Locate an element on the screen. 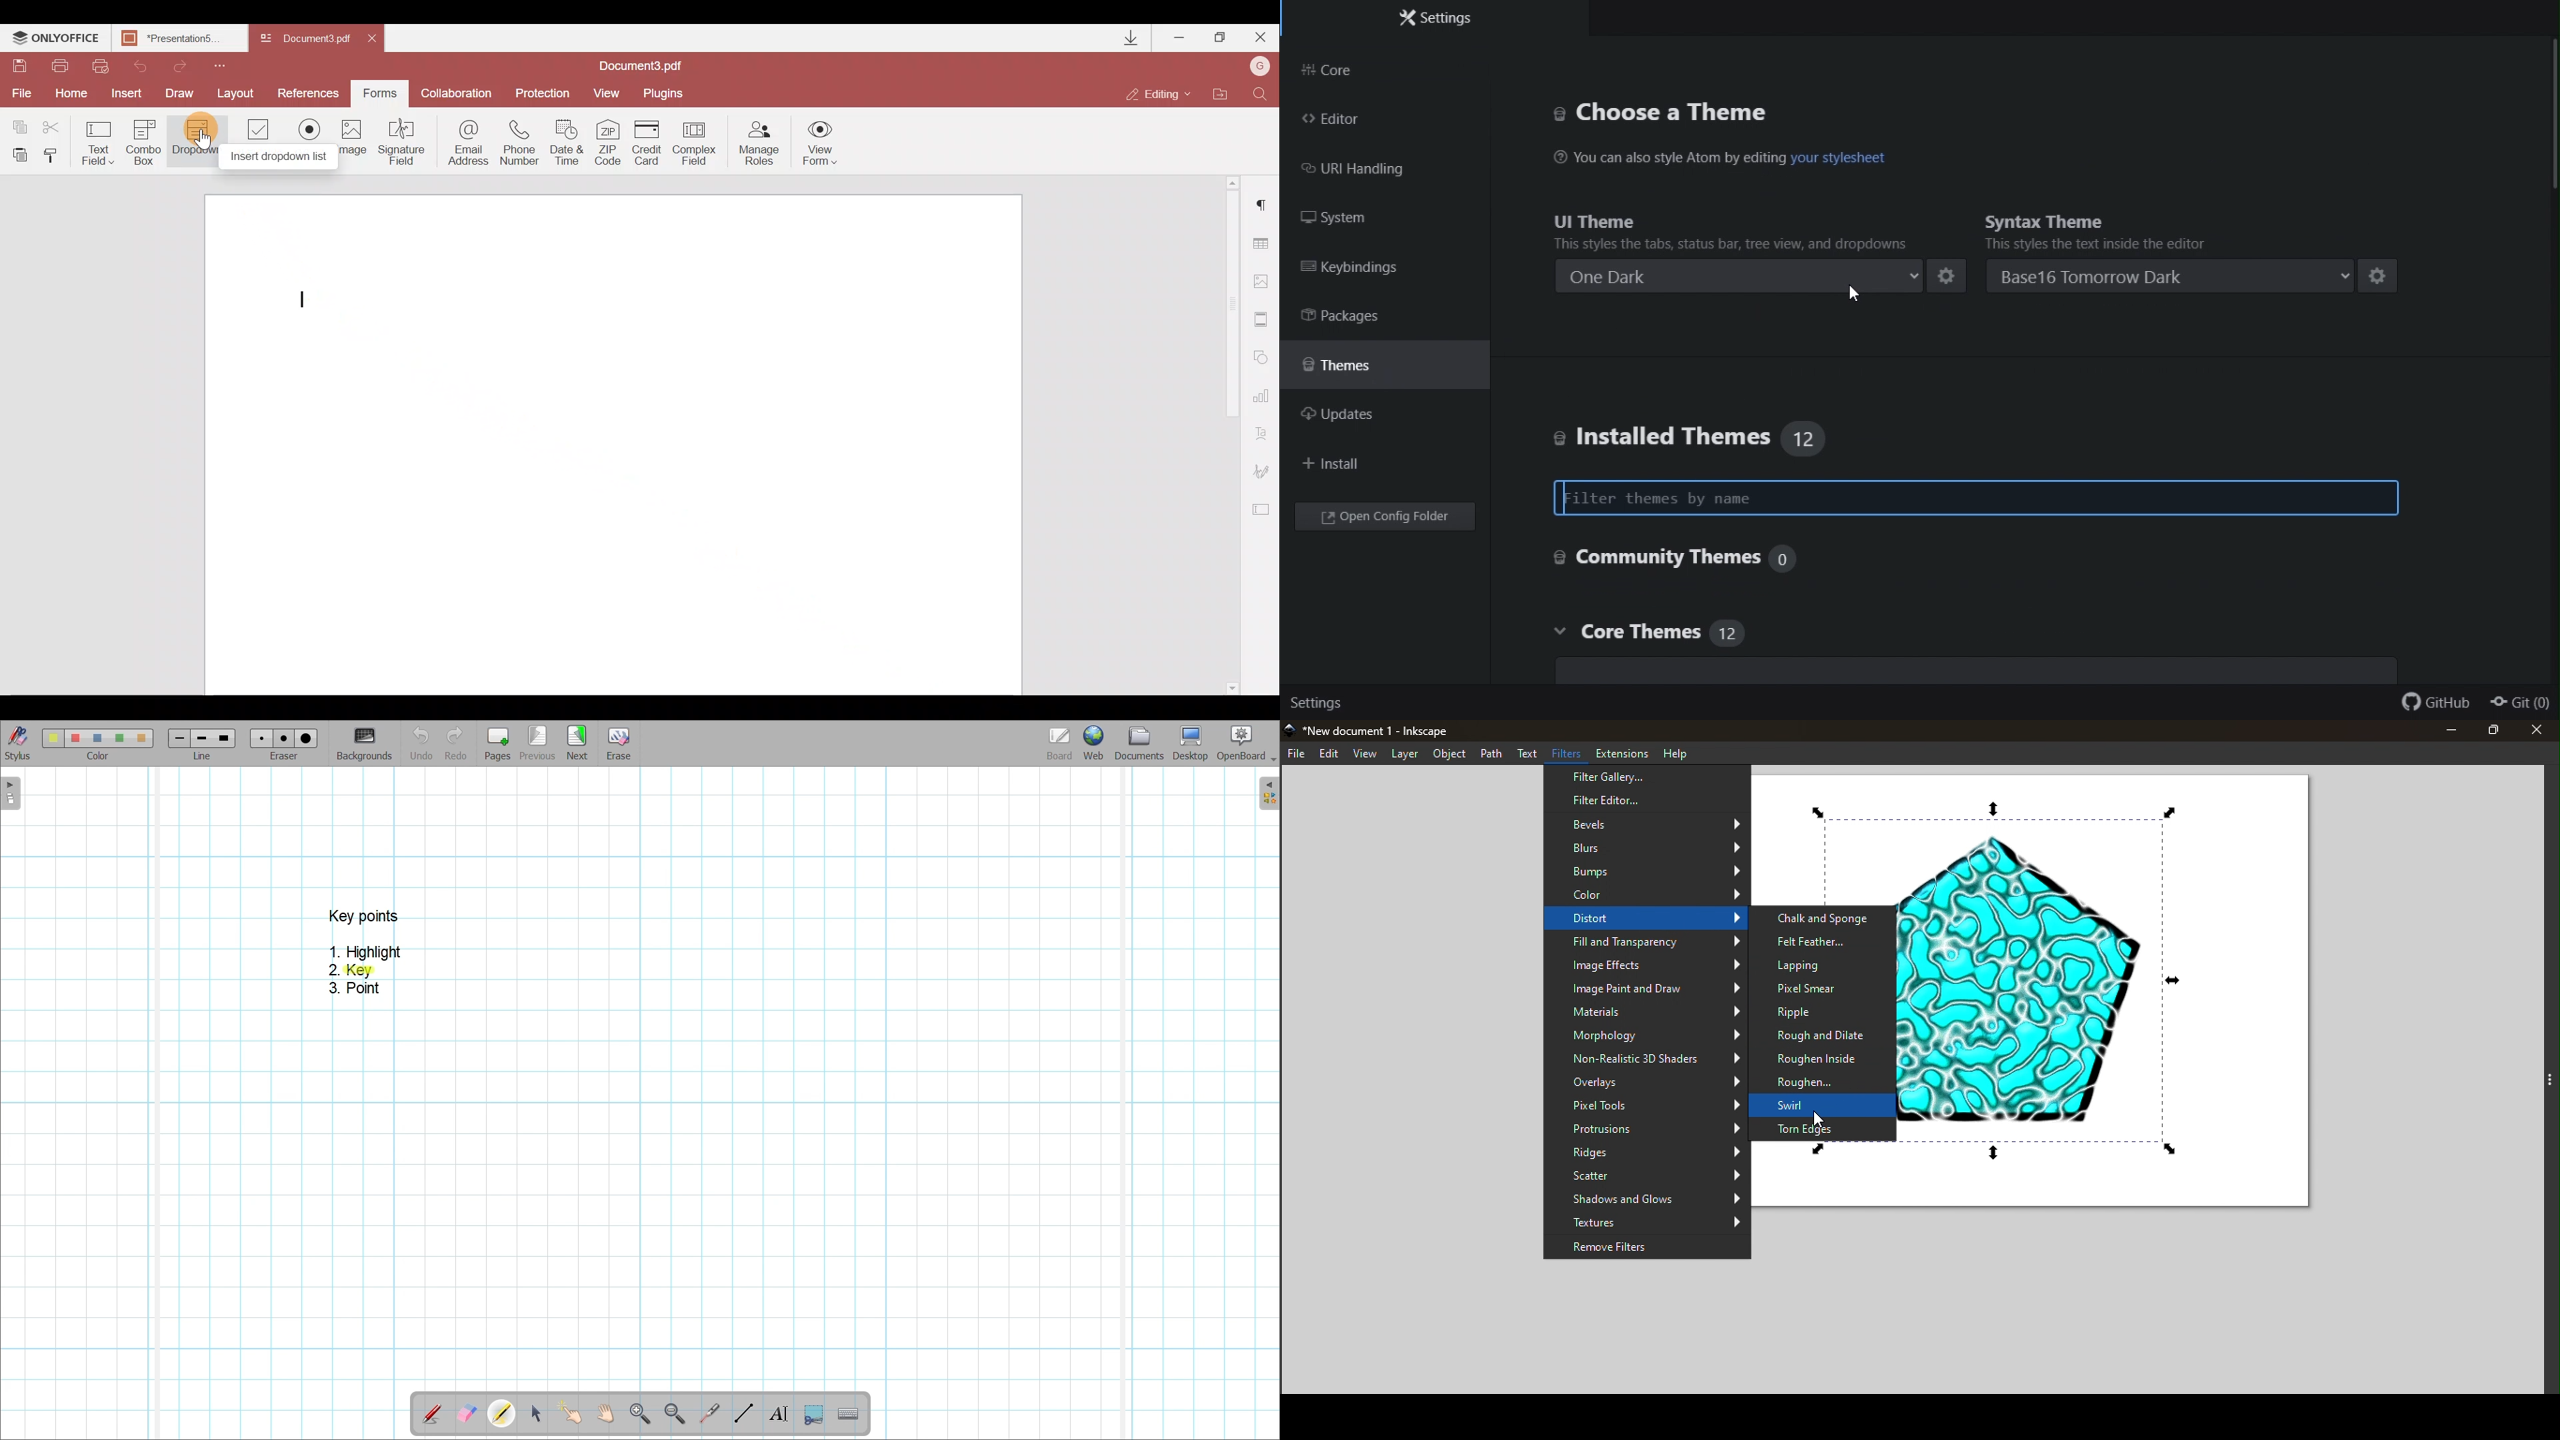 The height and width of the screenshot is (1456, 2576). Plugins is located at coordinates (665, 91).